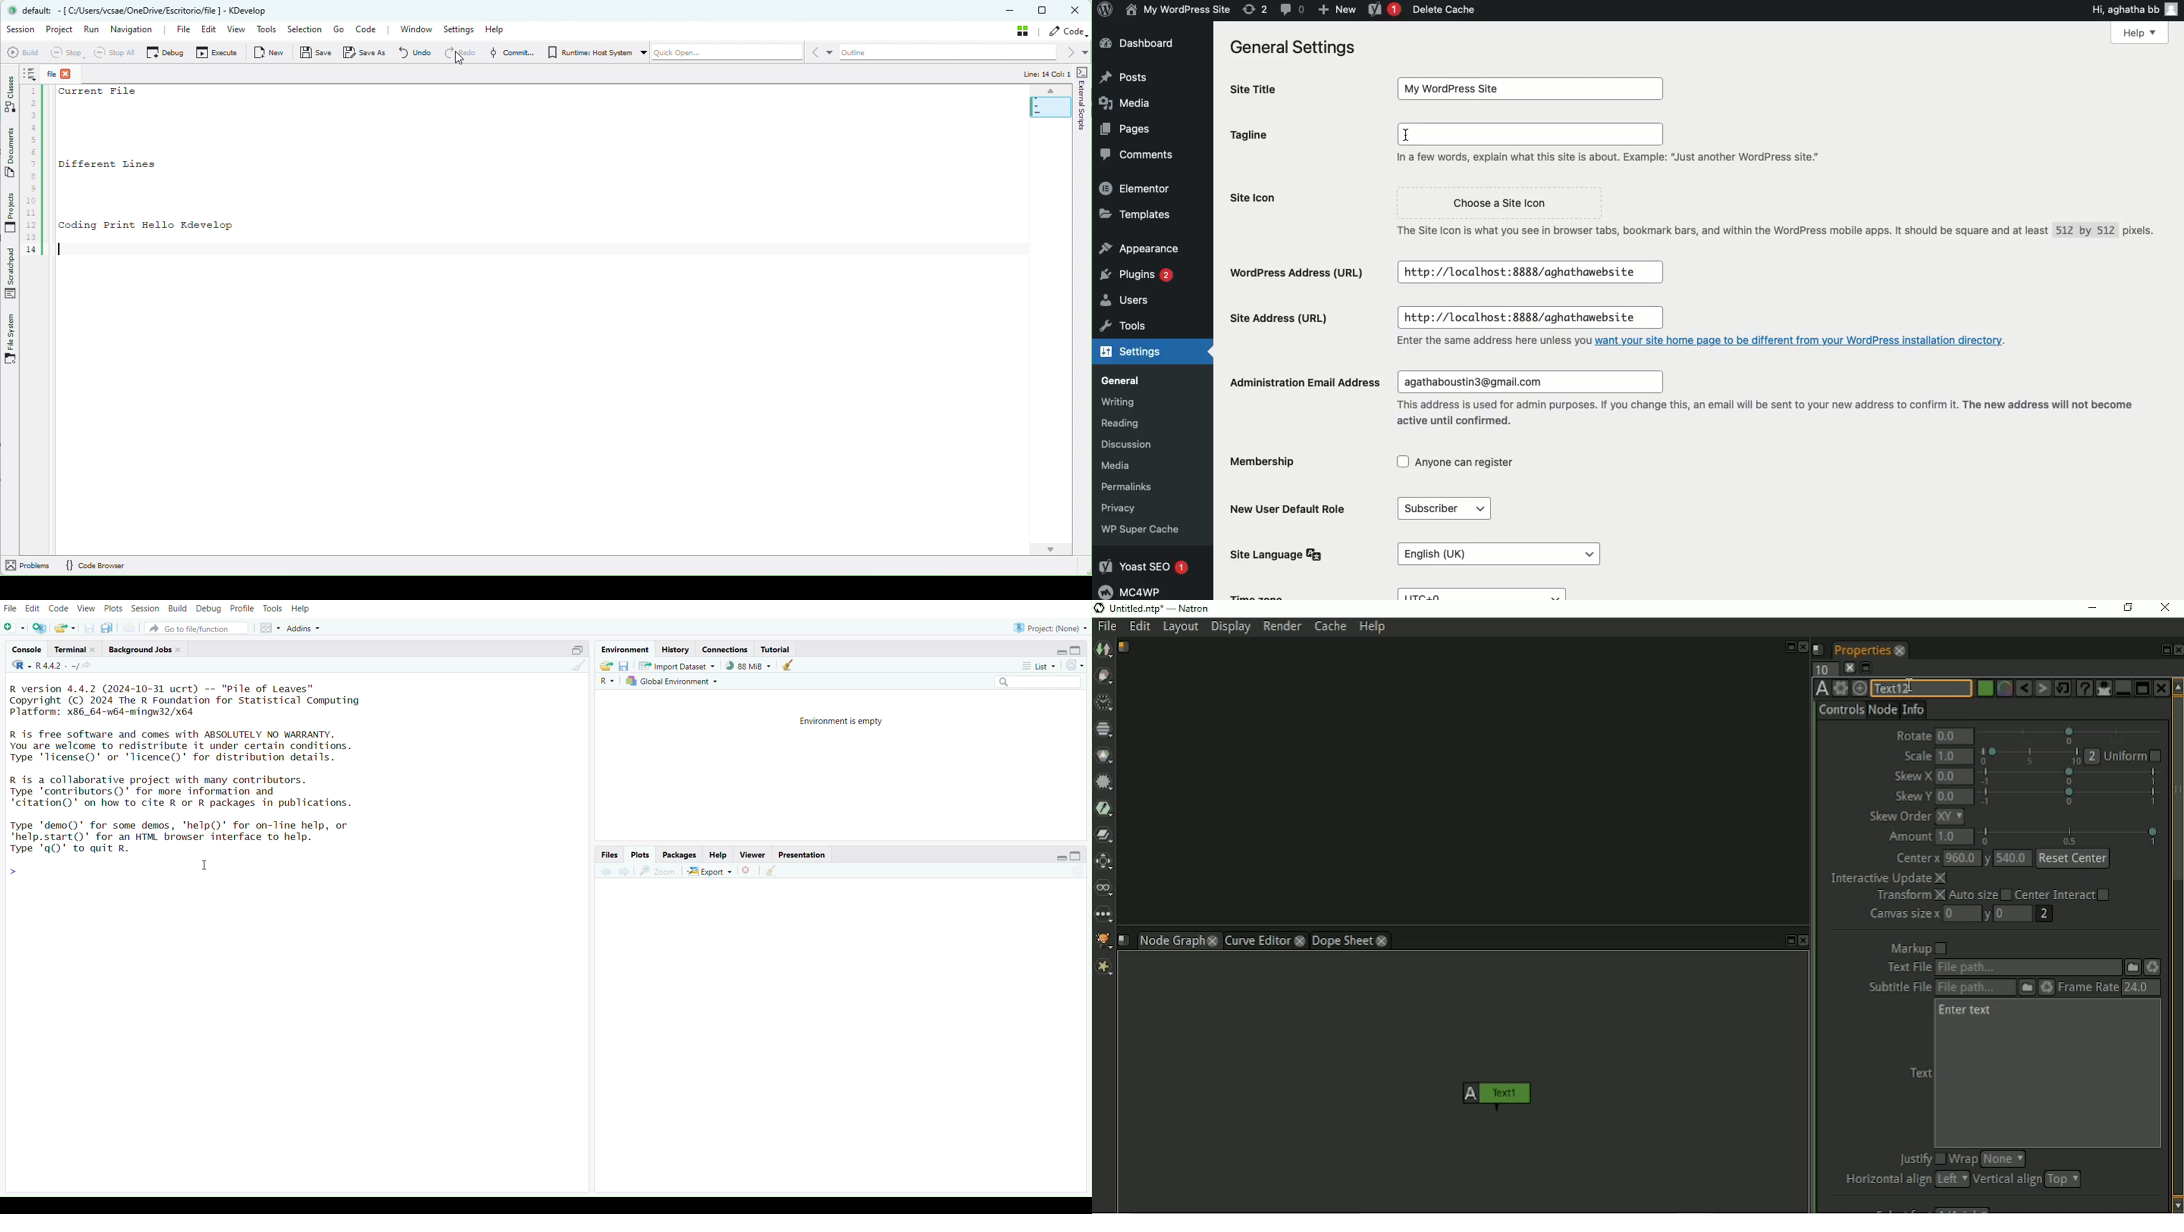 The height and width of the screenshot is (1232, 2184). Describe the element at coordinates (1528, 271) in the screenshot. I see `| http://10calhost:8888/aghathawebsite` at that location.